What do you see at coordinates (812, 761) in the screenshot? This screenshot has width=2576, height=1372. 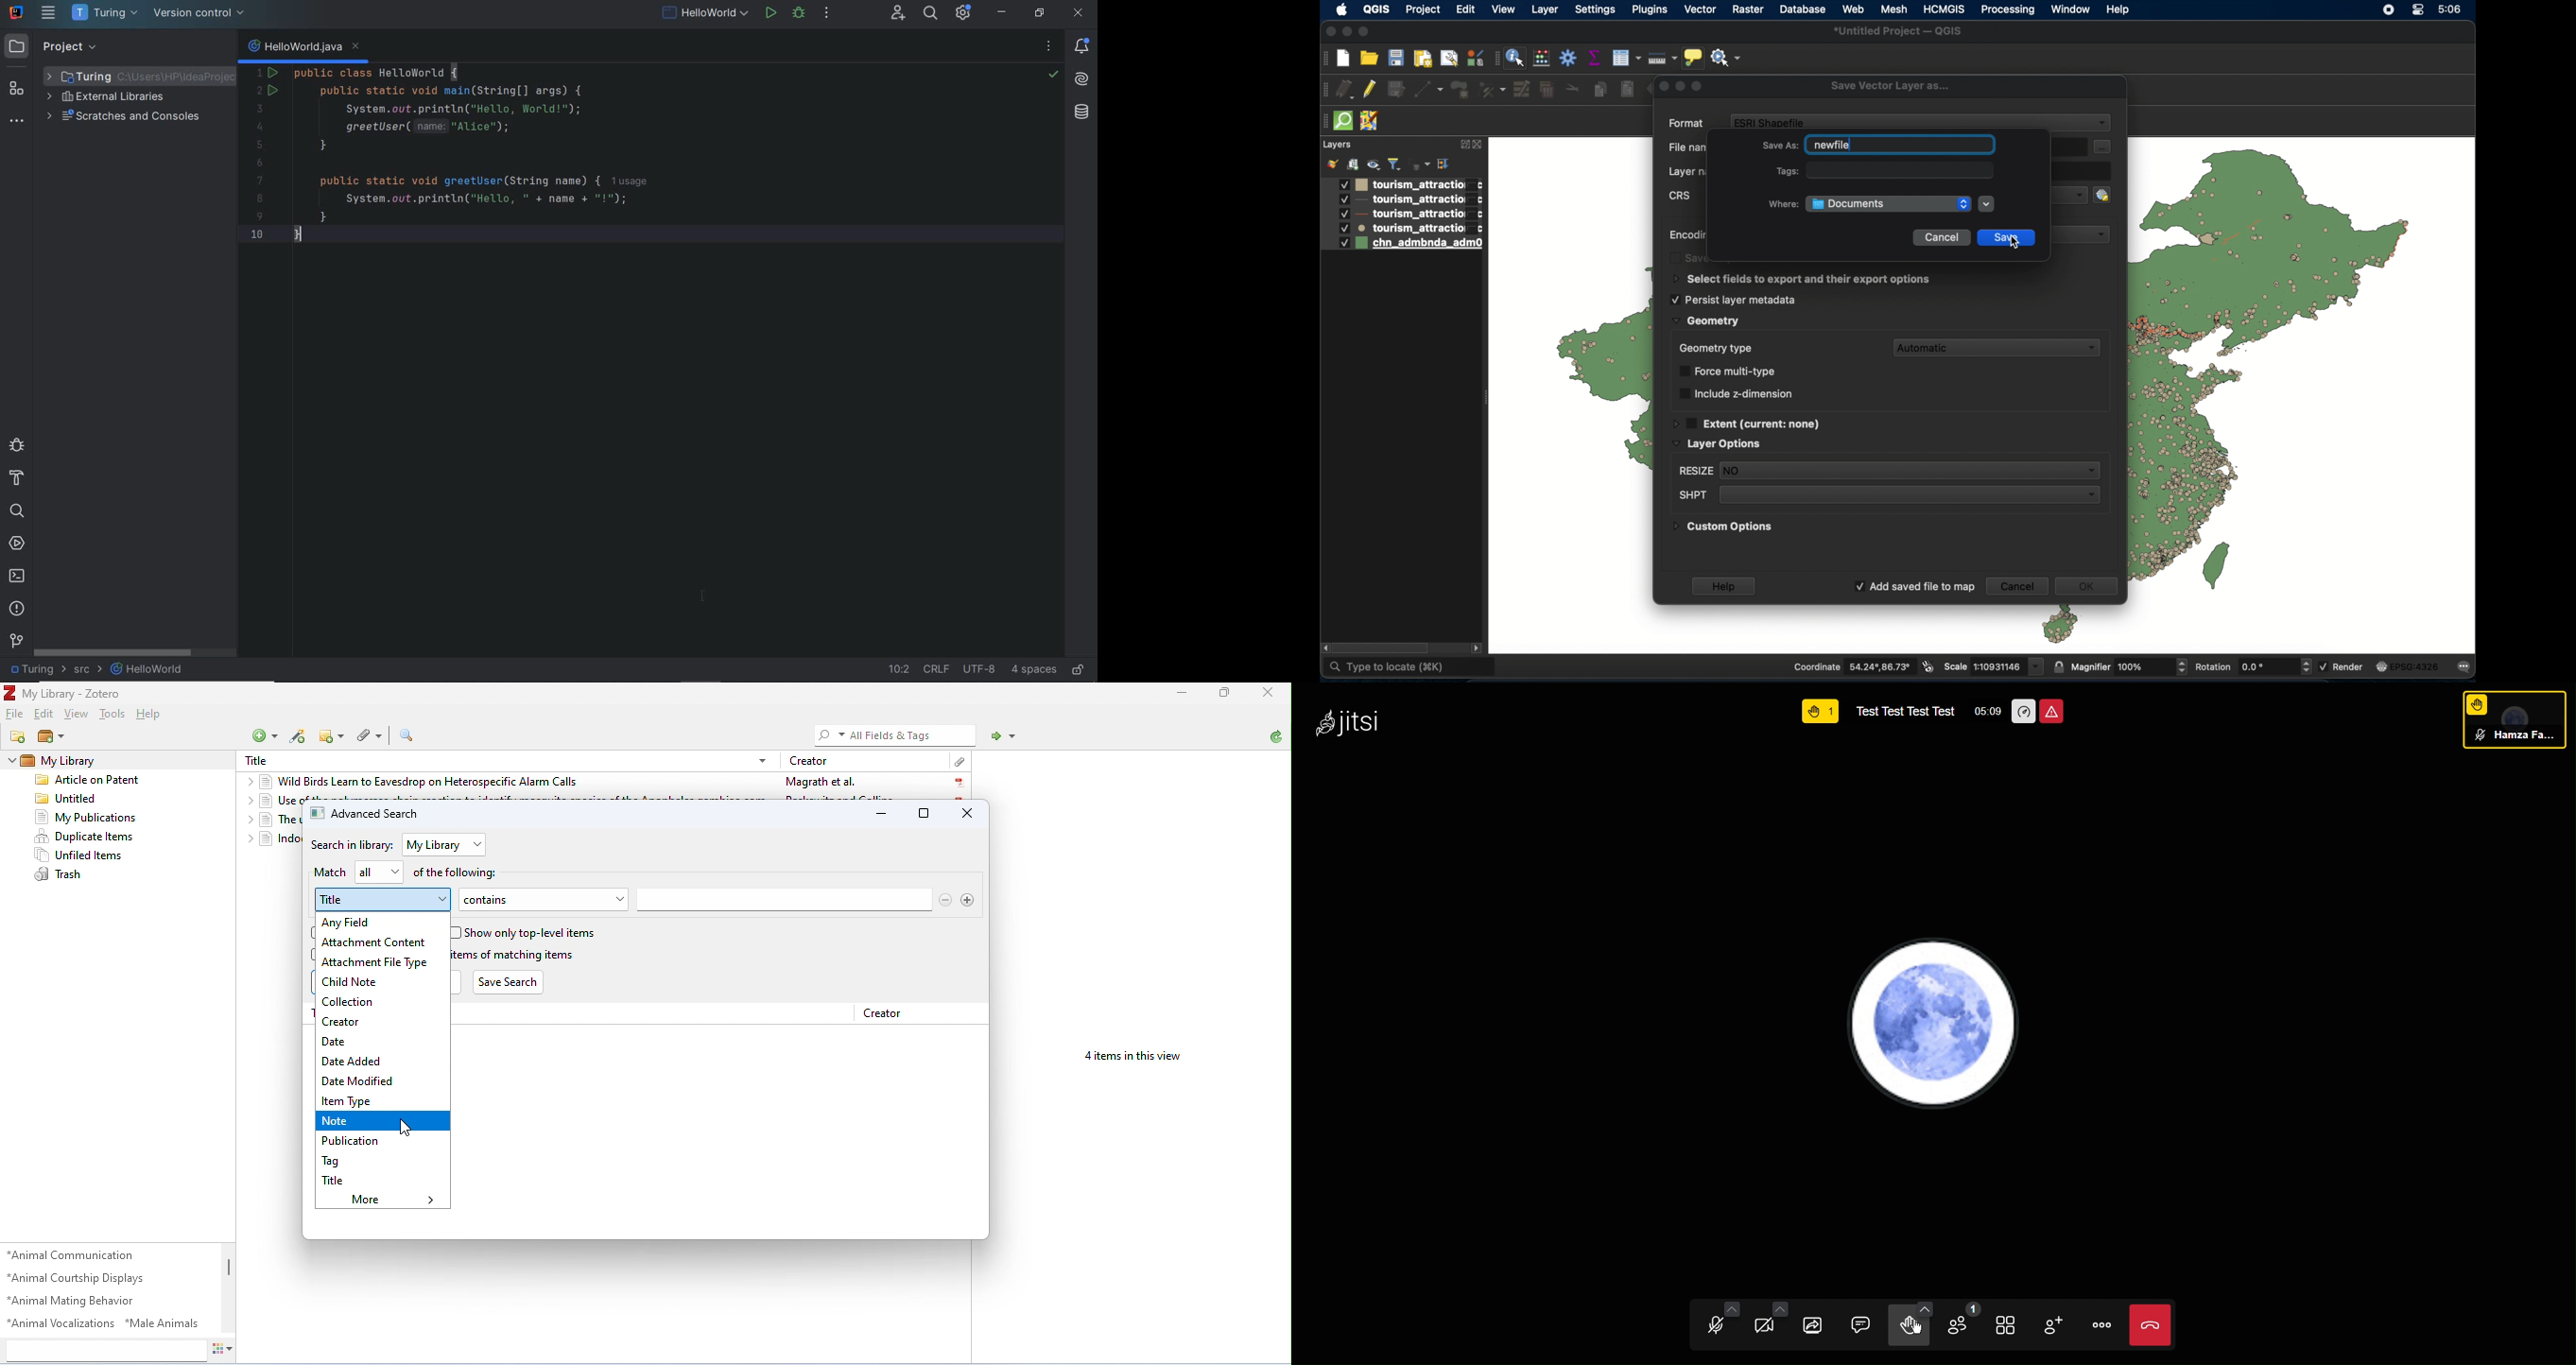 I see `creator` at bounding box center [812, 761].